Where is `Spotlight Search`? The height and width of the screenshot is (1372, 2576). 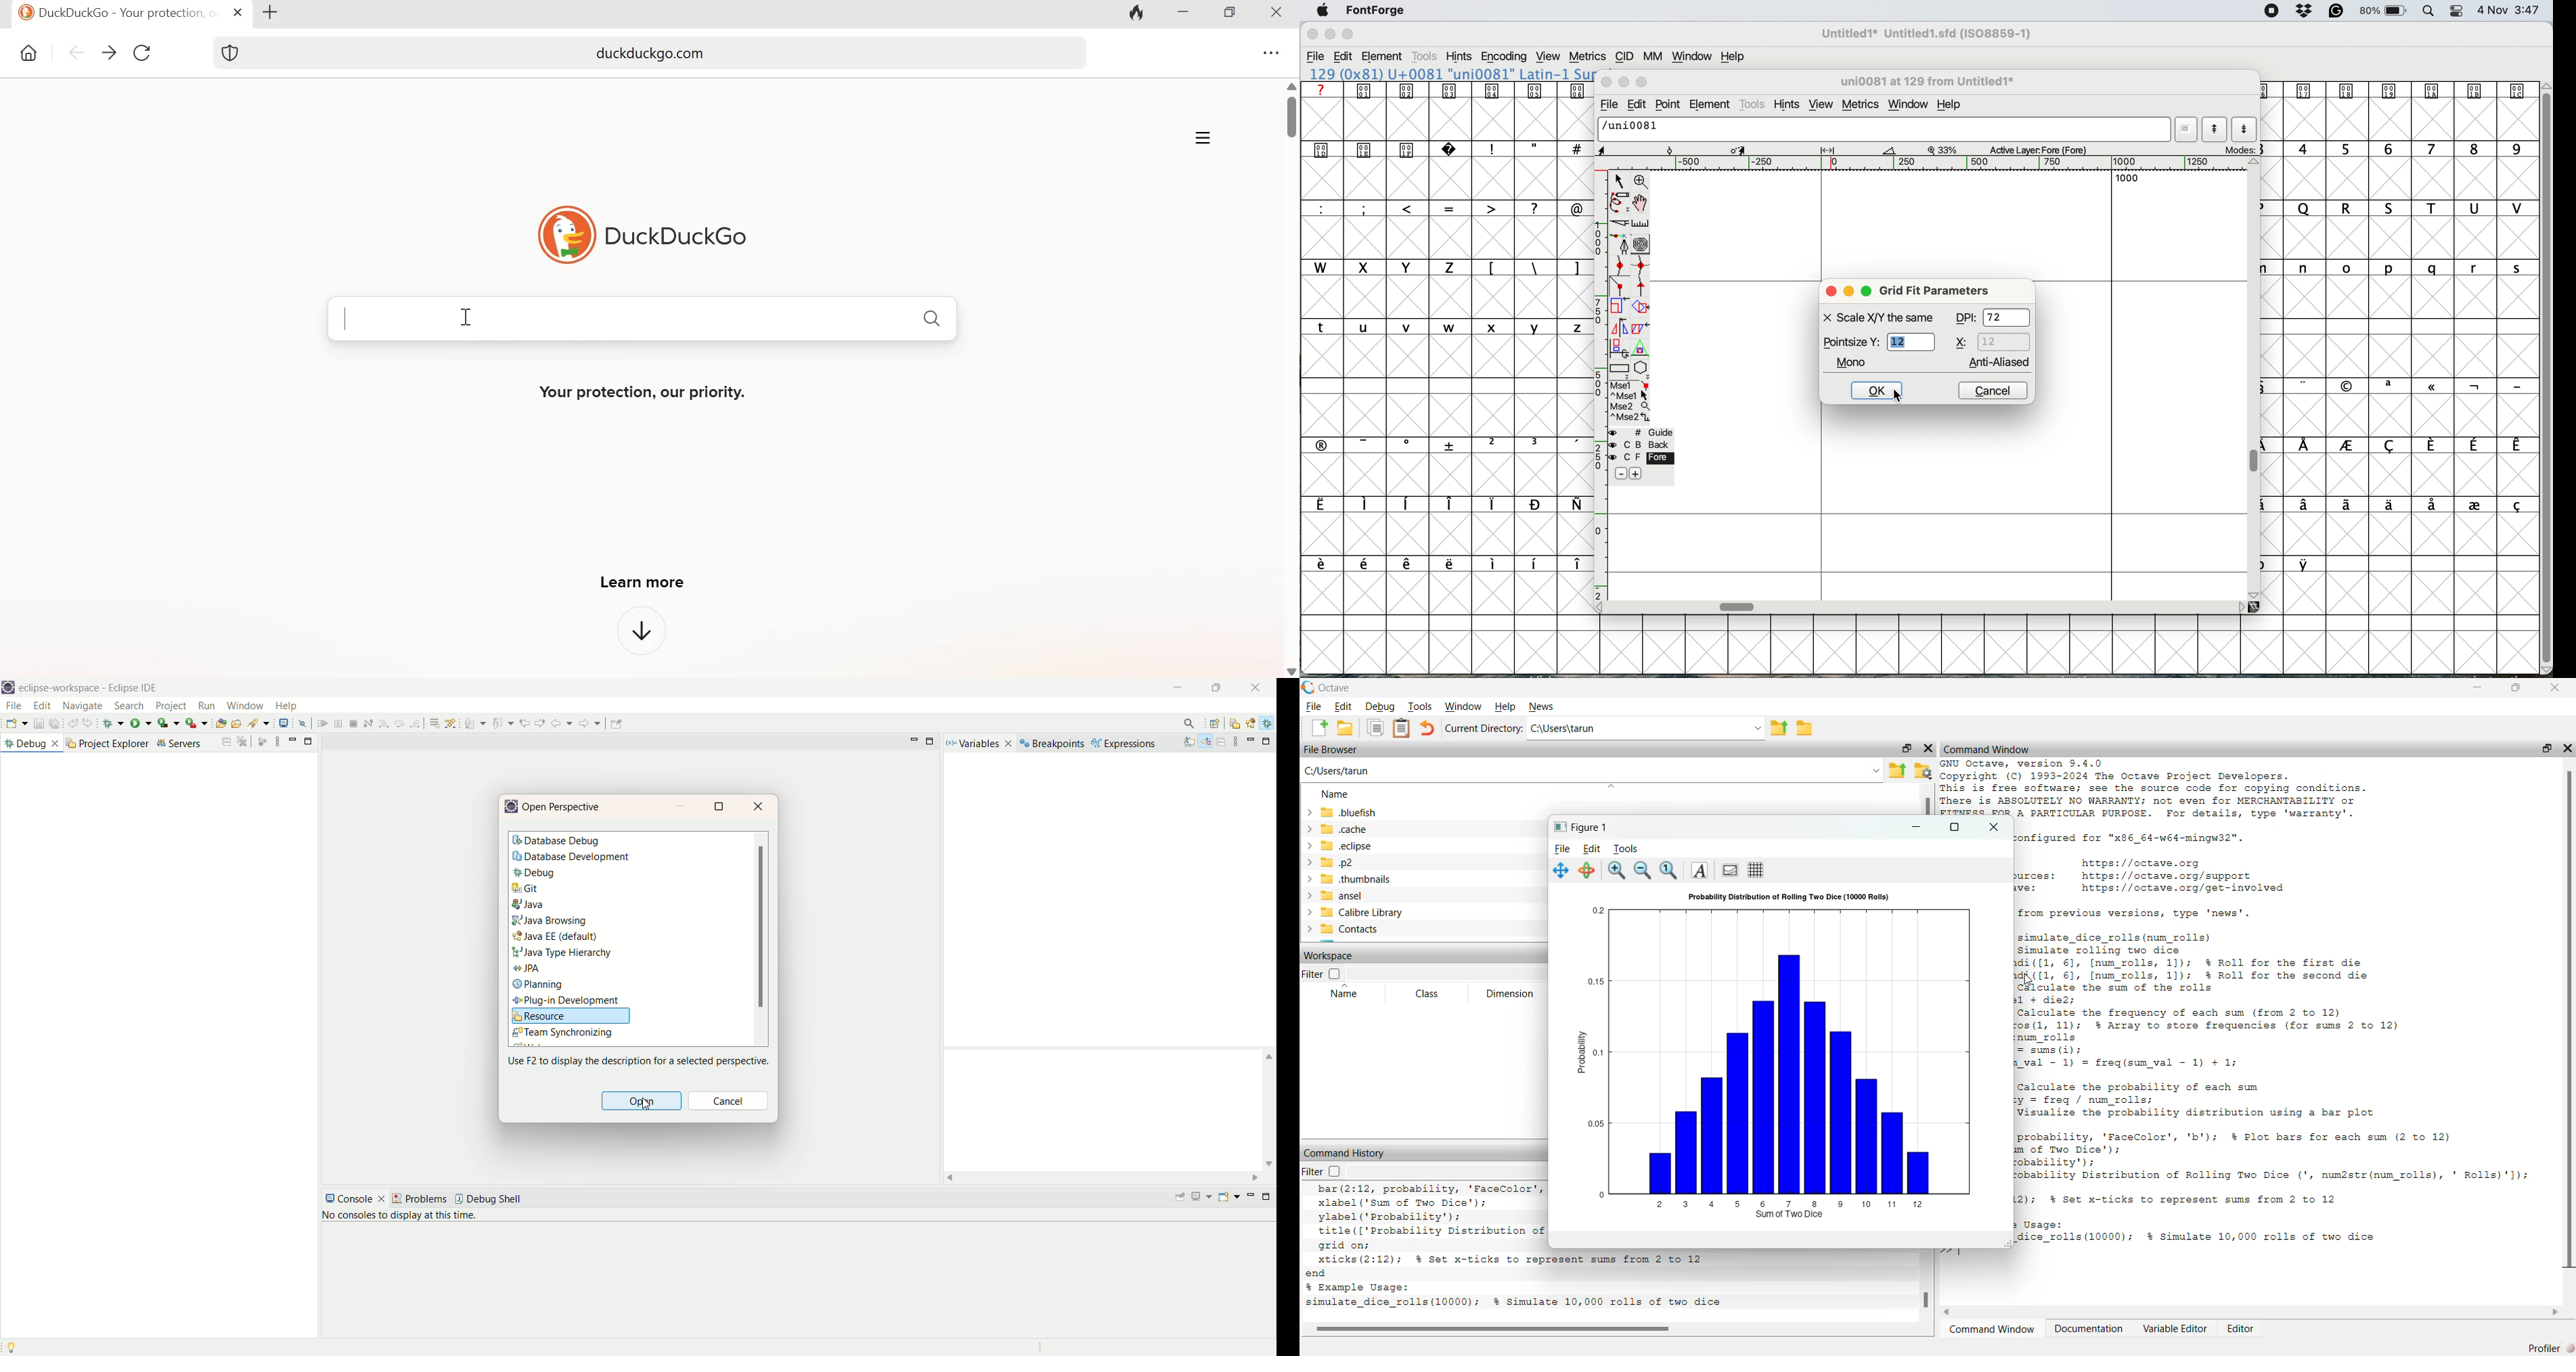 Spotlight Search is located at coordinates (2428, 12).